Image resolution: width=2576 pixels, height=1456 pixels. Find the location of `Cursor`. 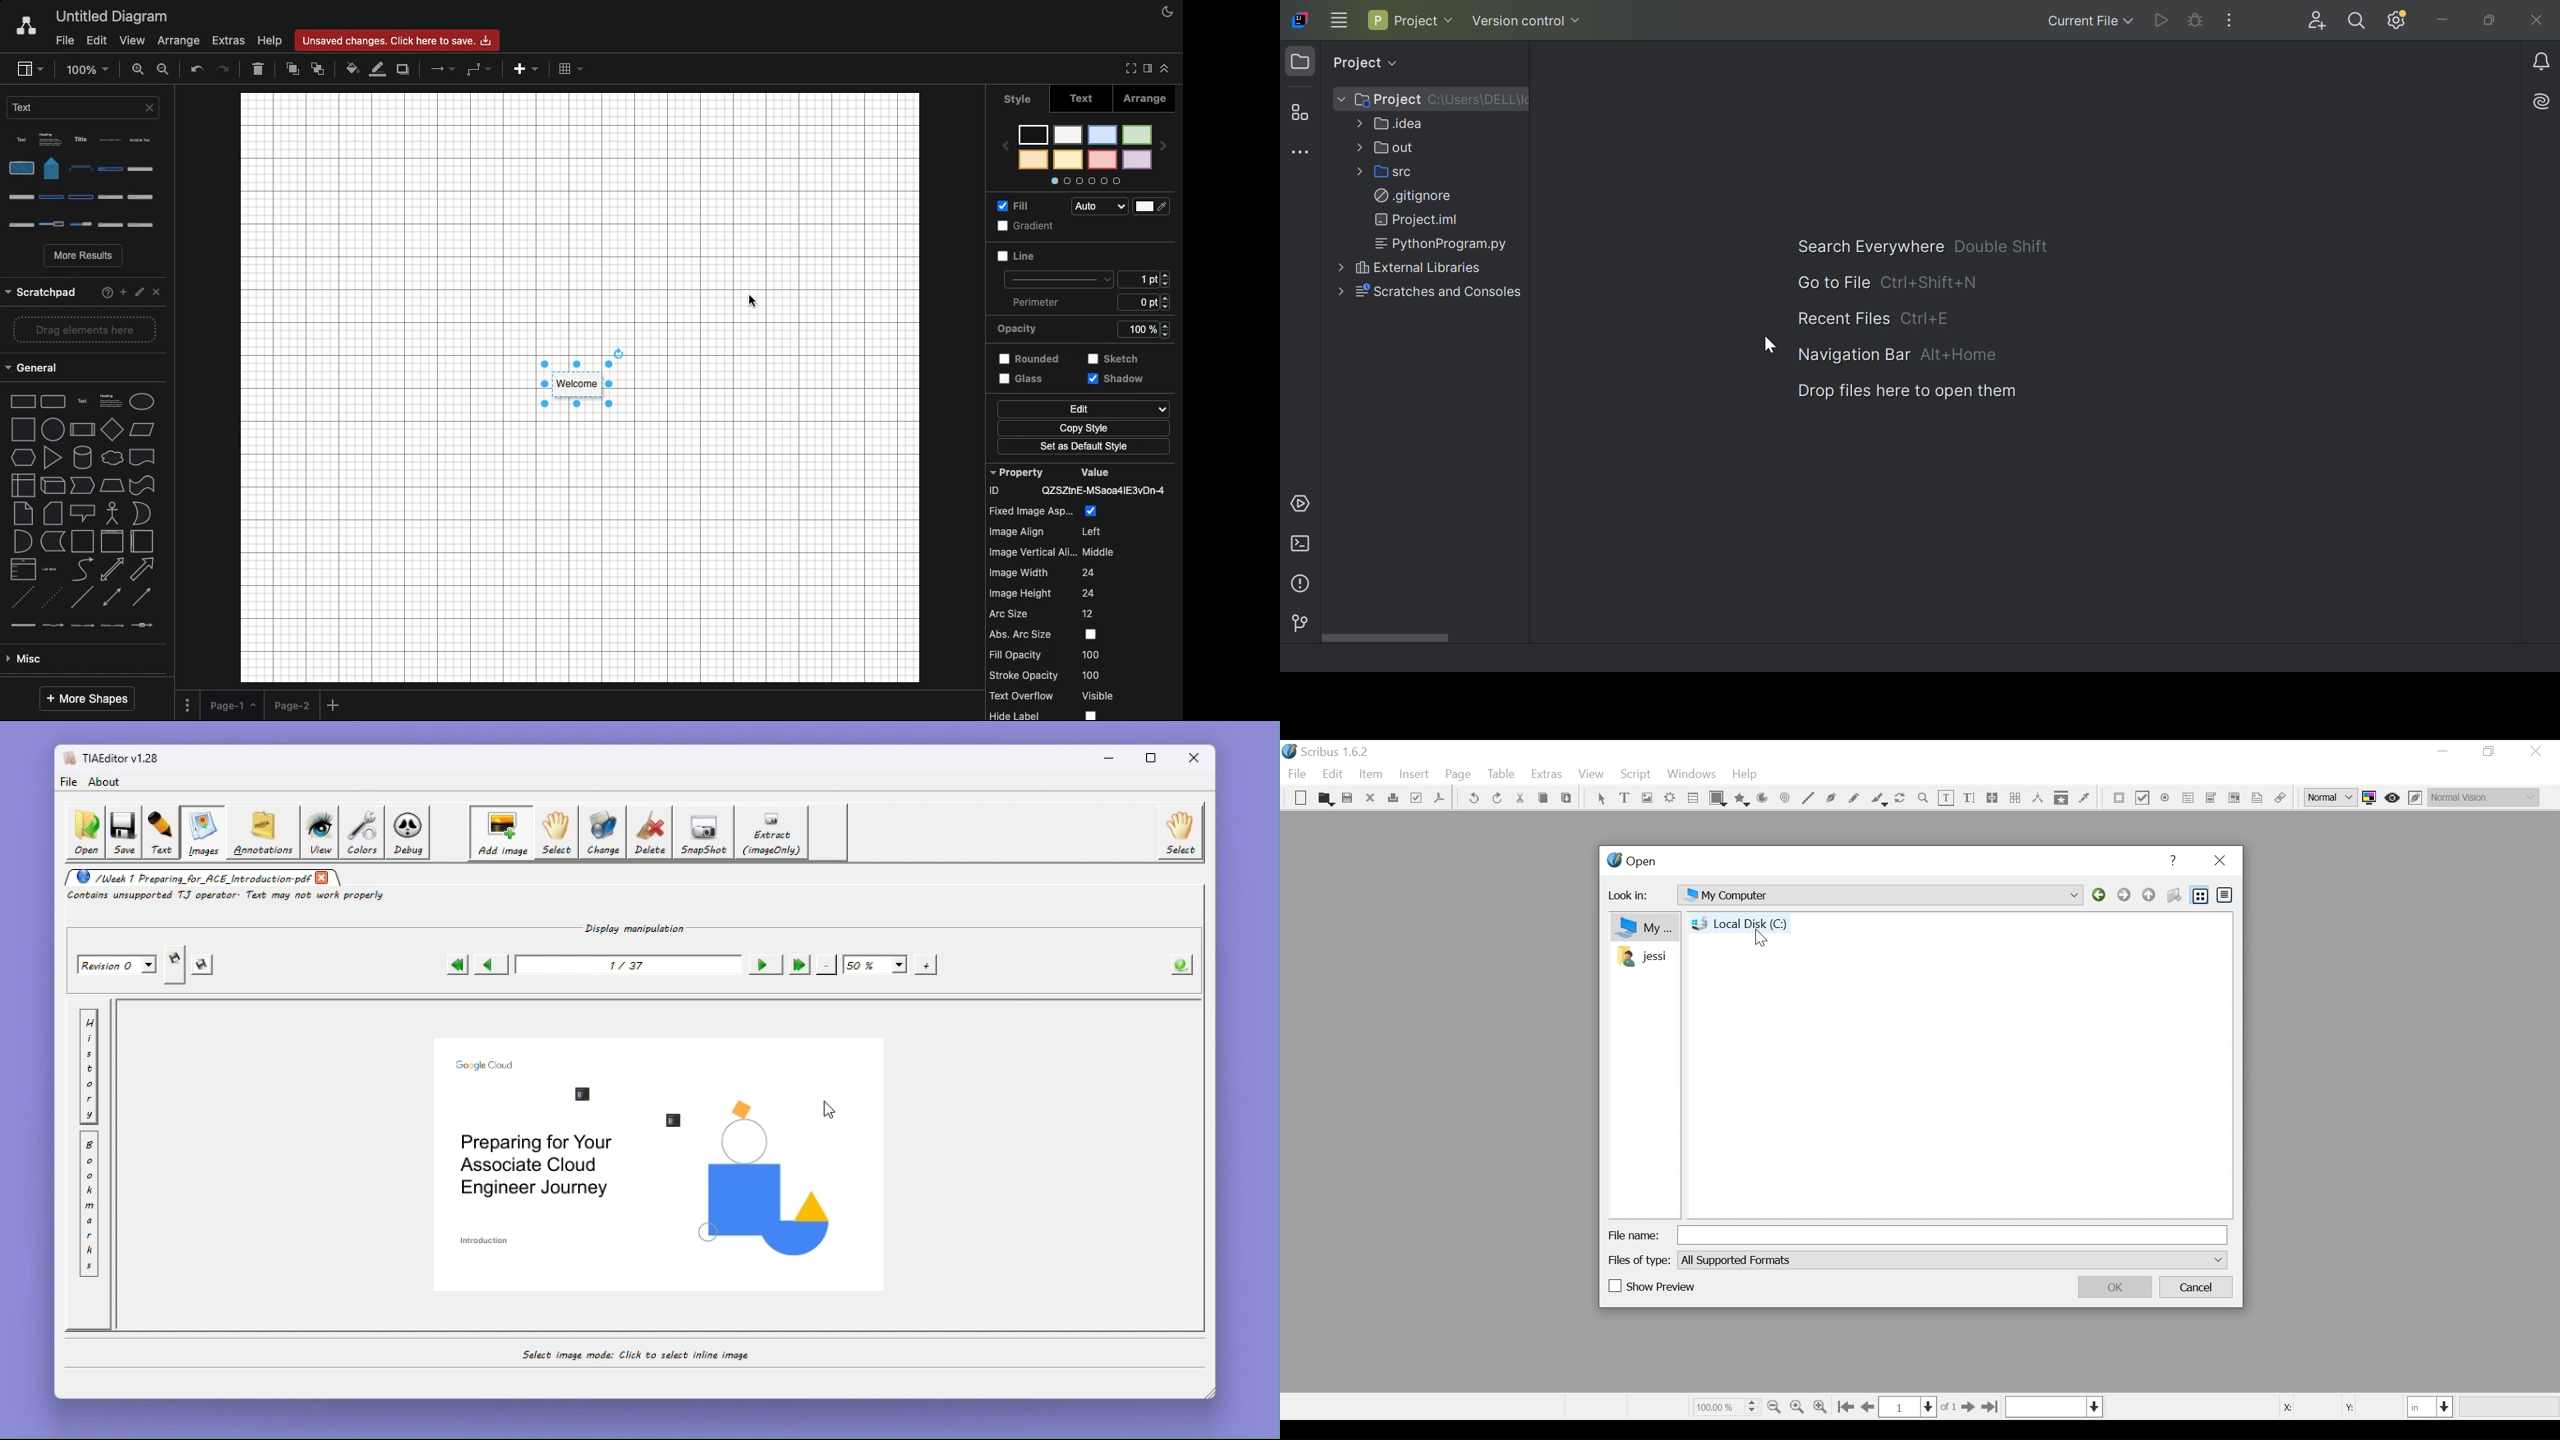

Cursor is located at coordinates (1762, 938).